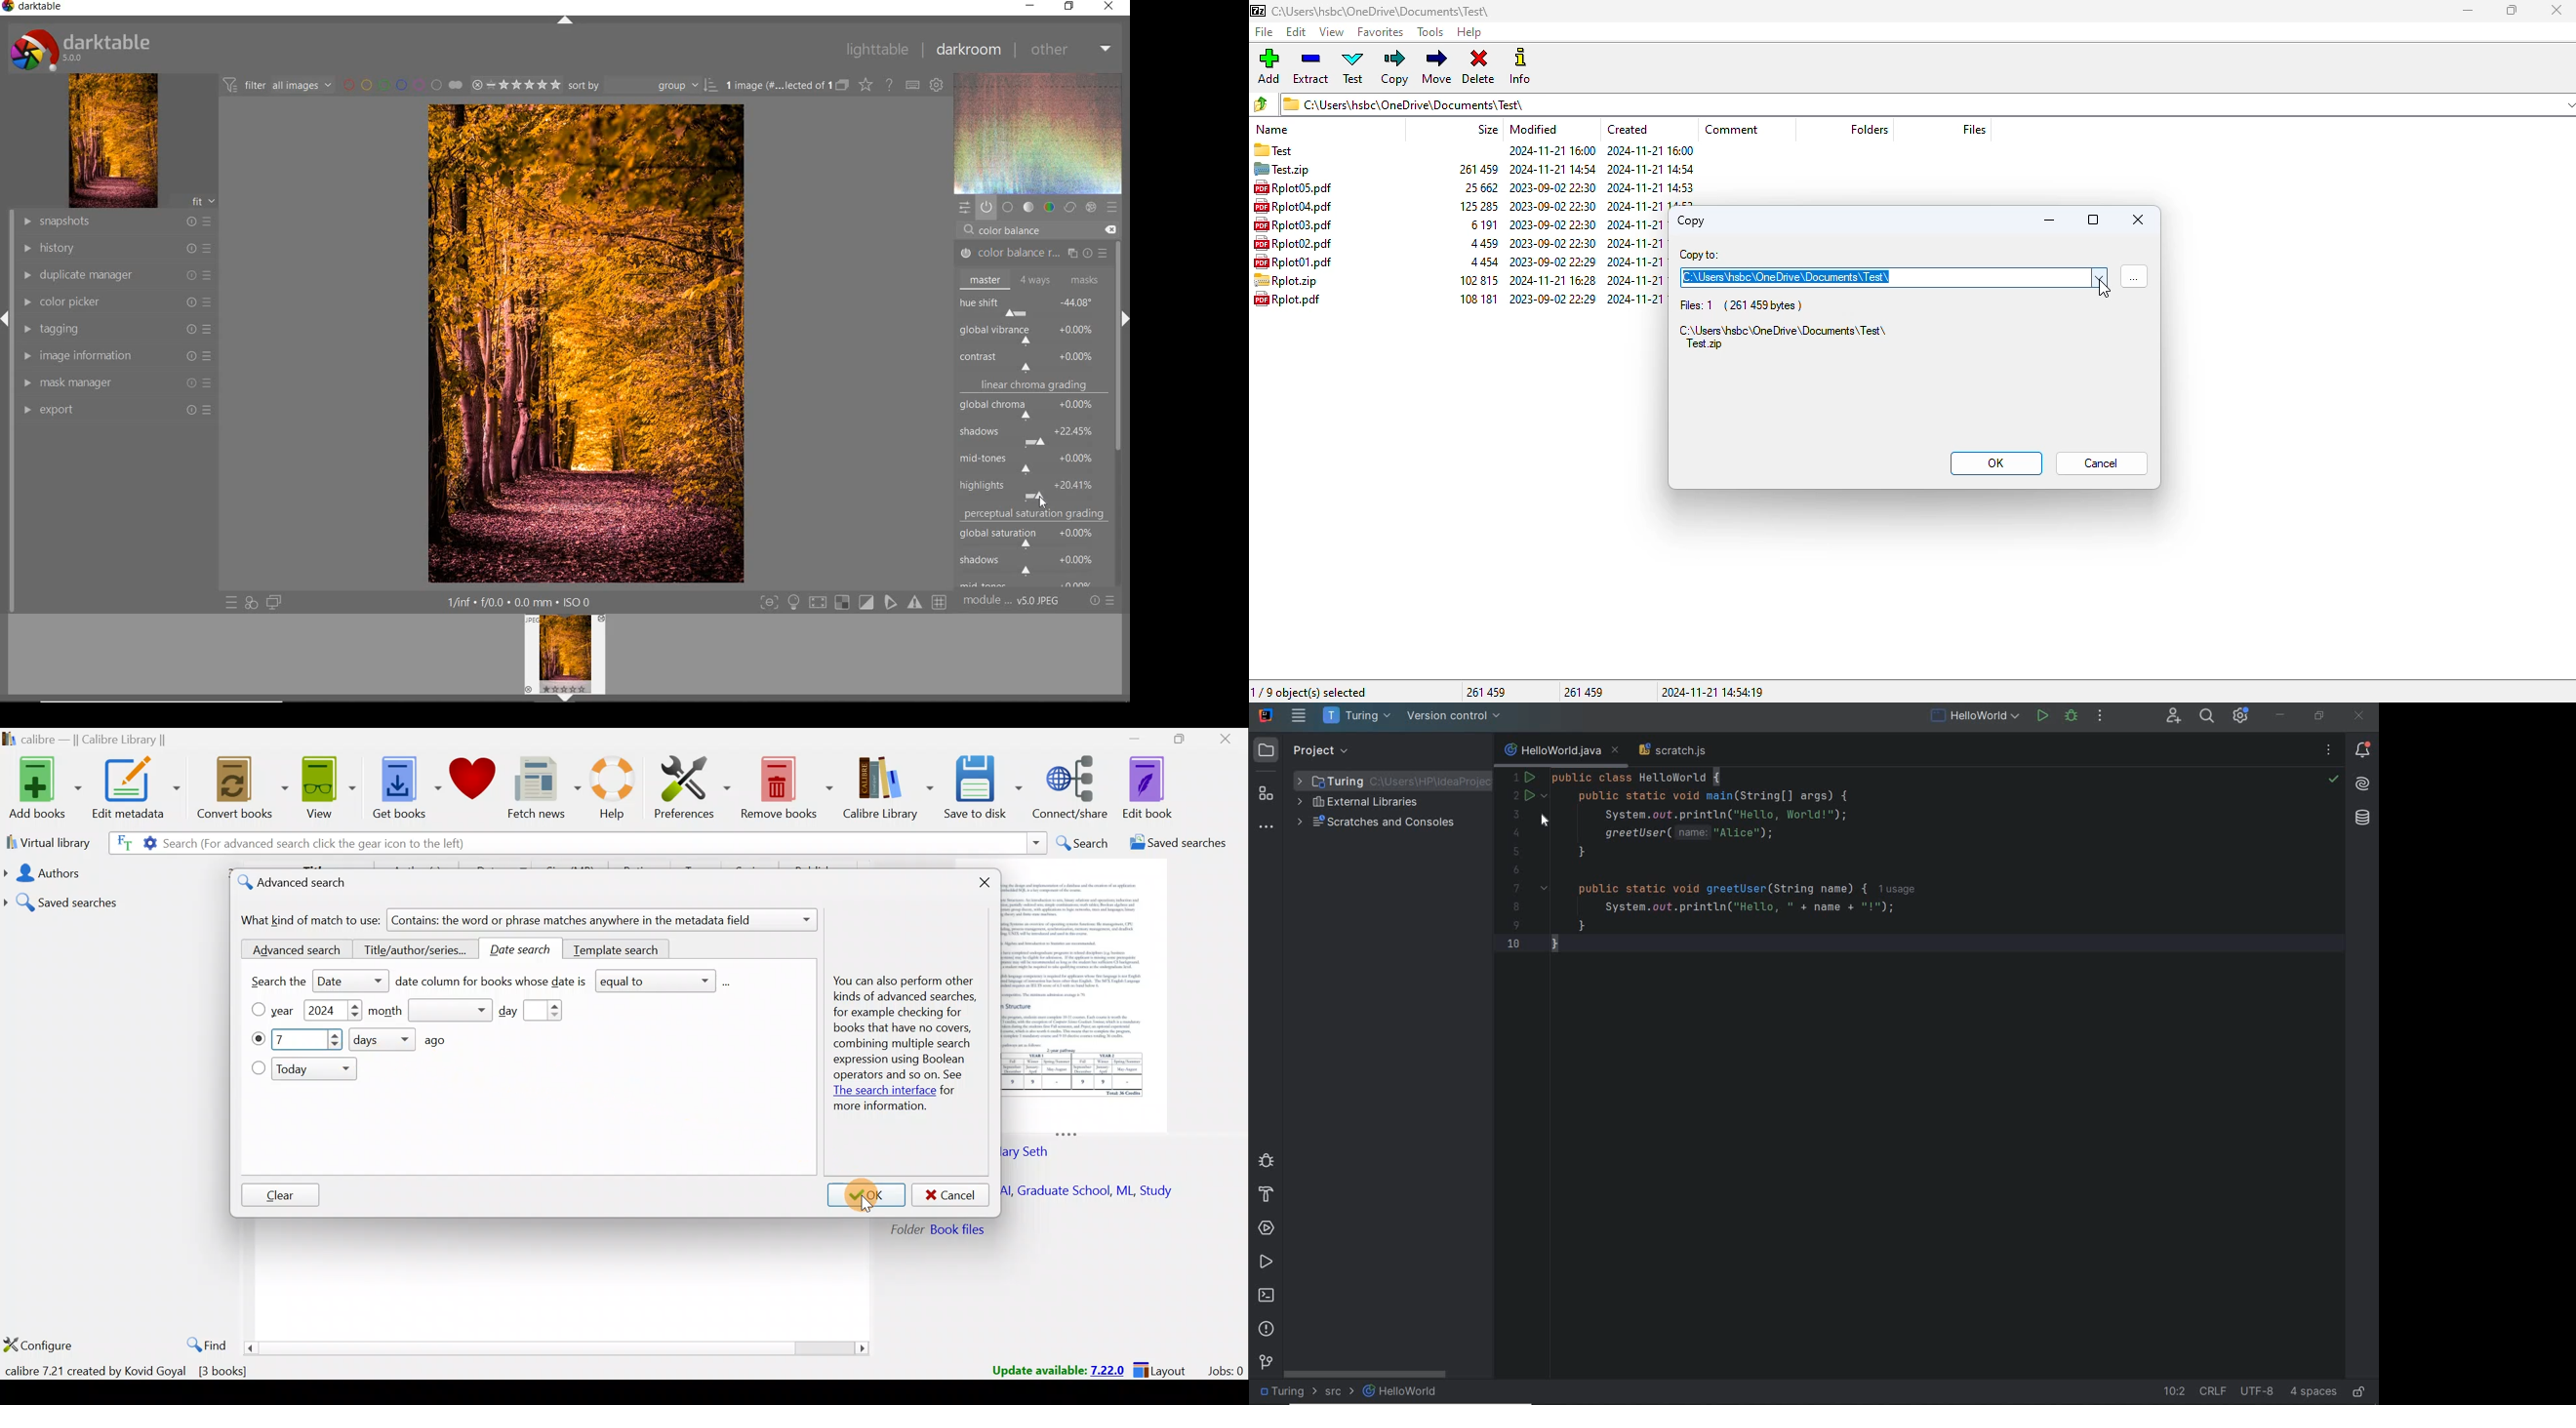 This screenshot has width=2576, height=1428. Describe the element at coordinates (1479, 67) in the screenshot. I see `delete` at that location.